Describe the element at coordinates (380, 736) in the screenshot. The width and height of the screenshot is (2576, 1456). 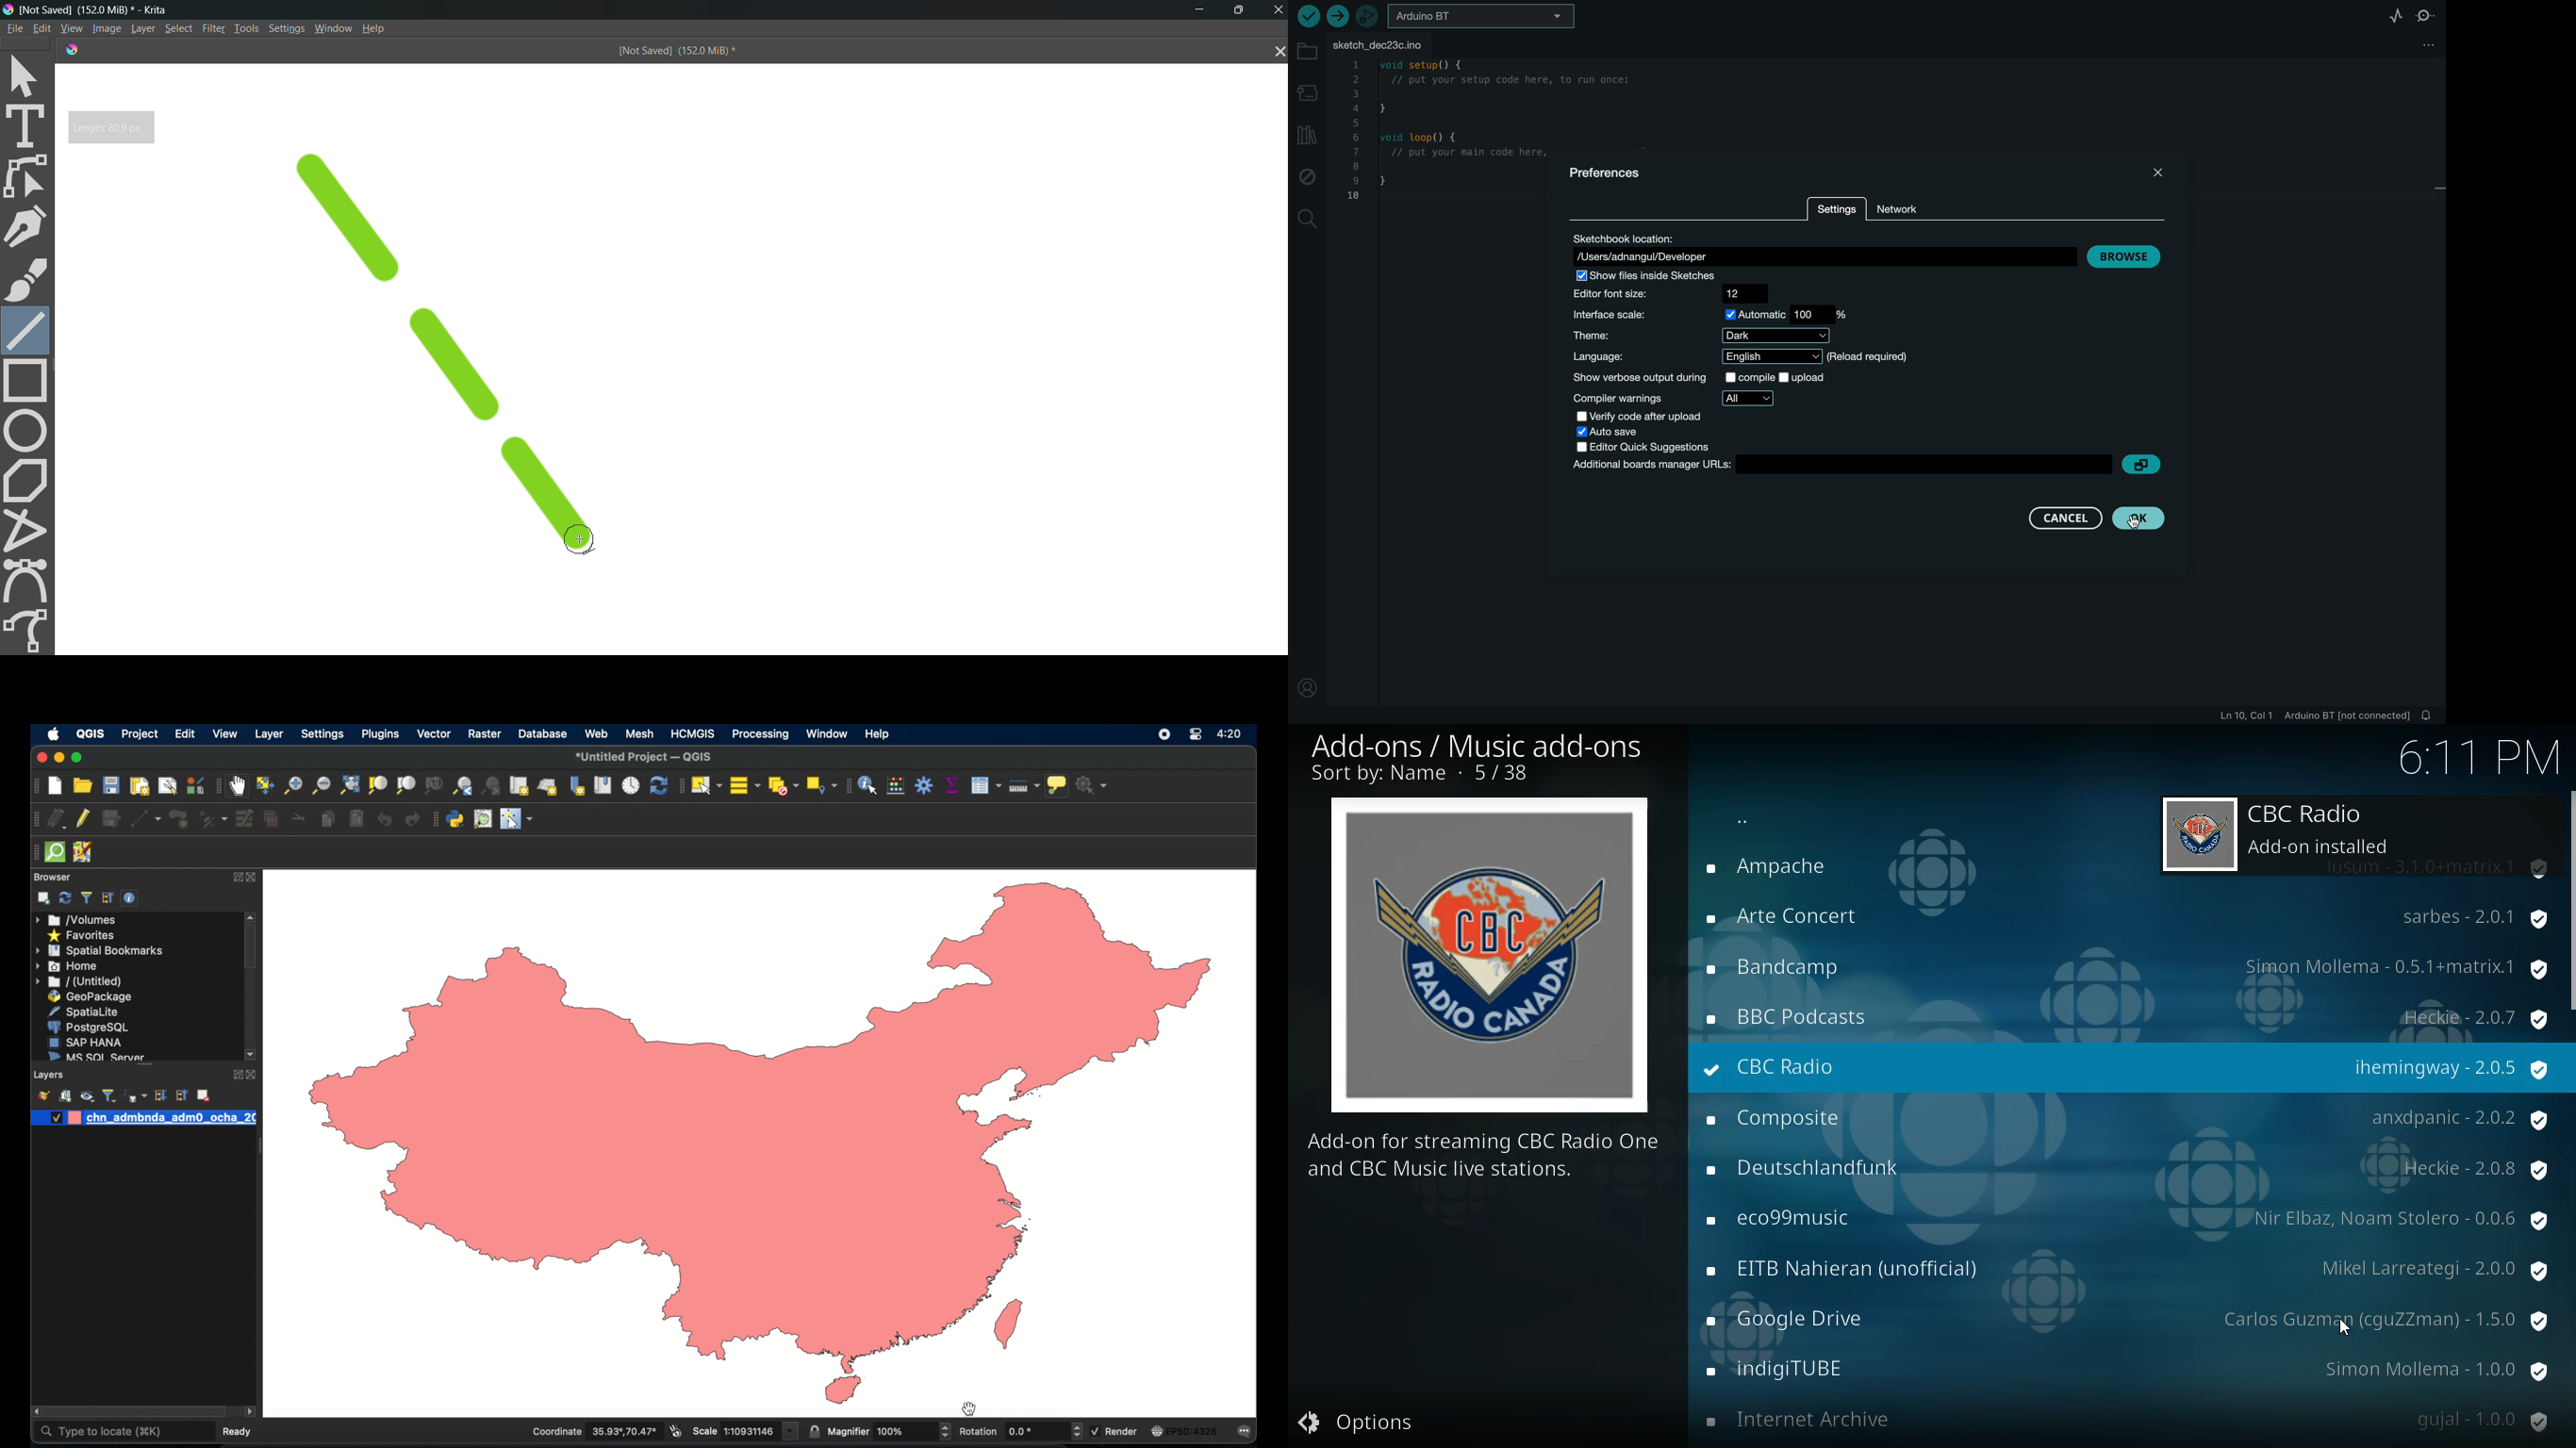
I see `plugins` at that location.